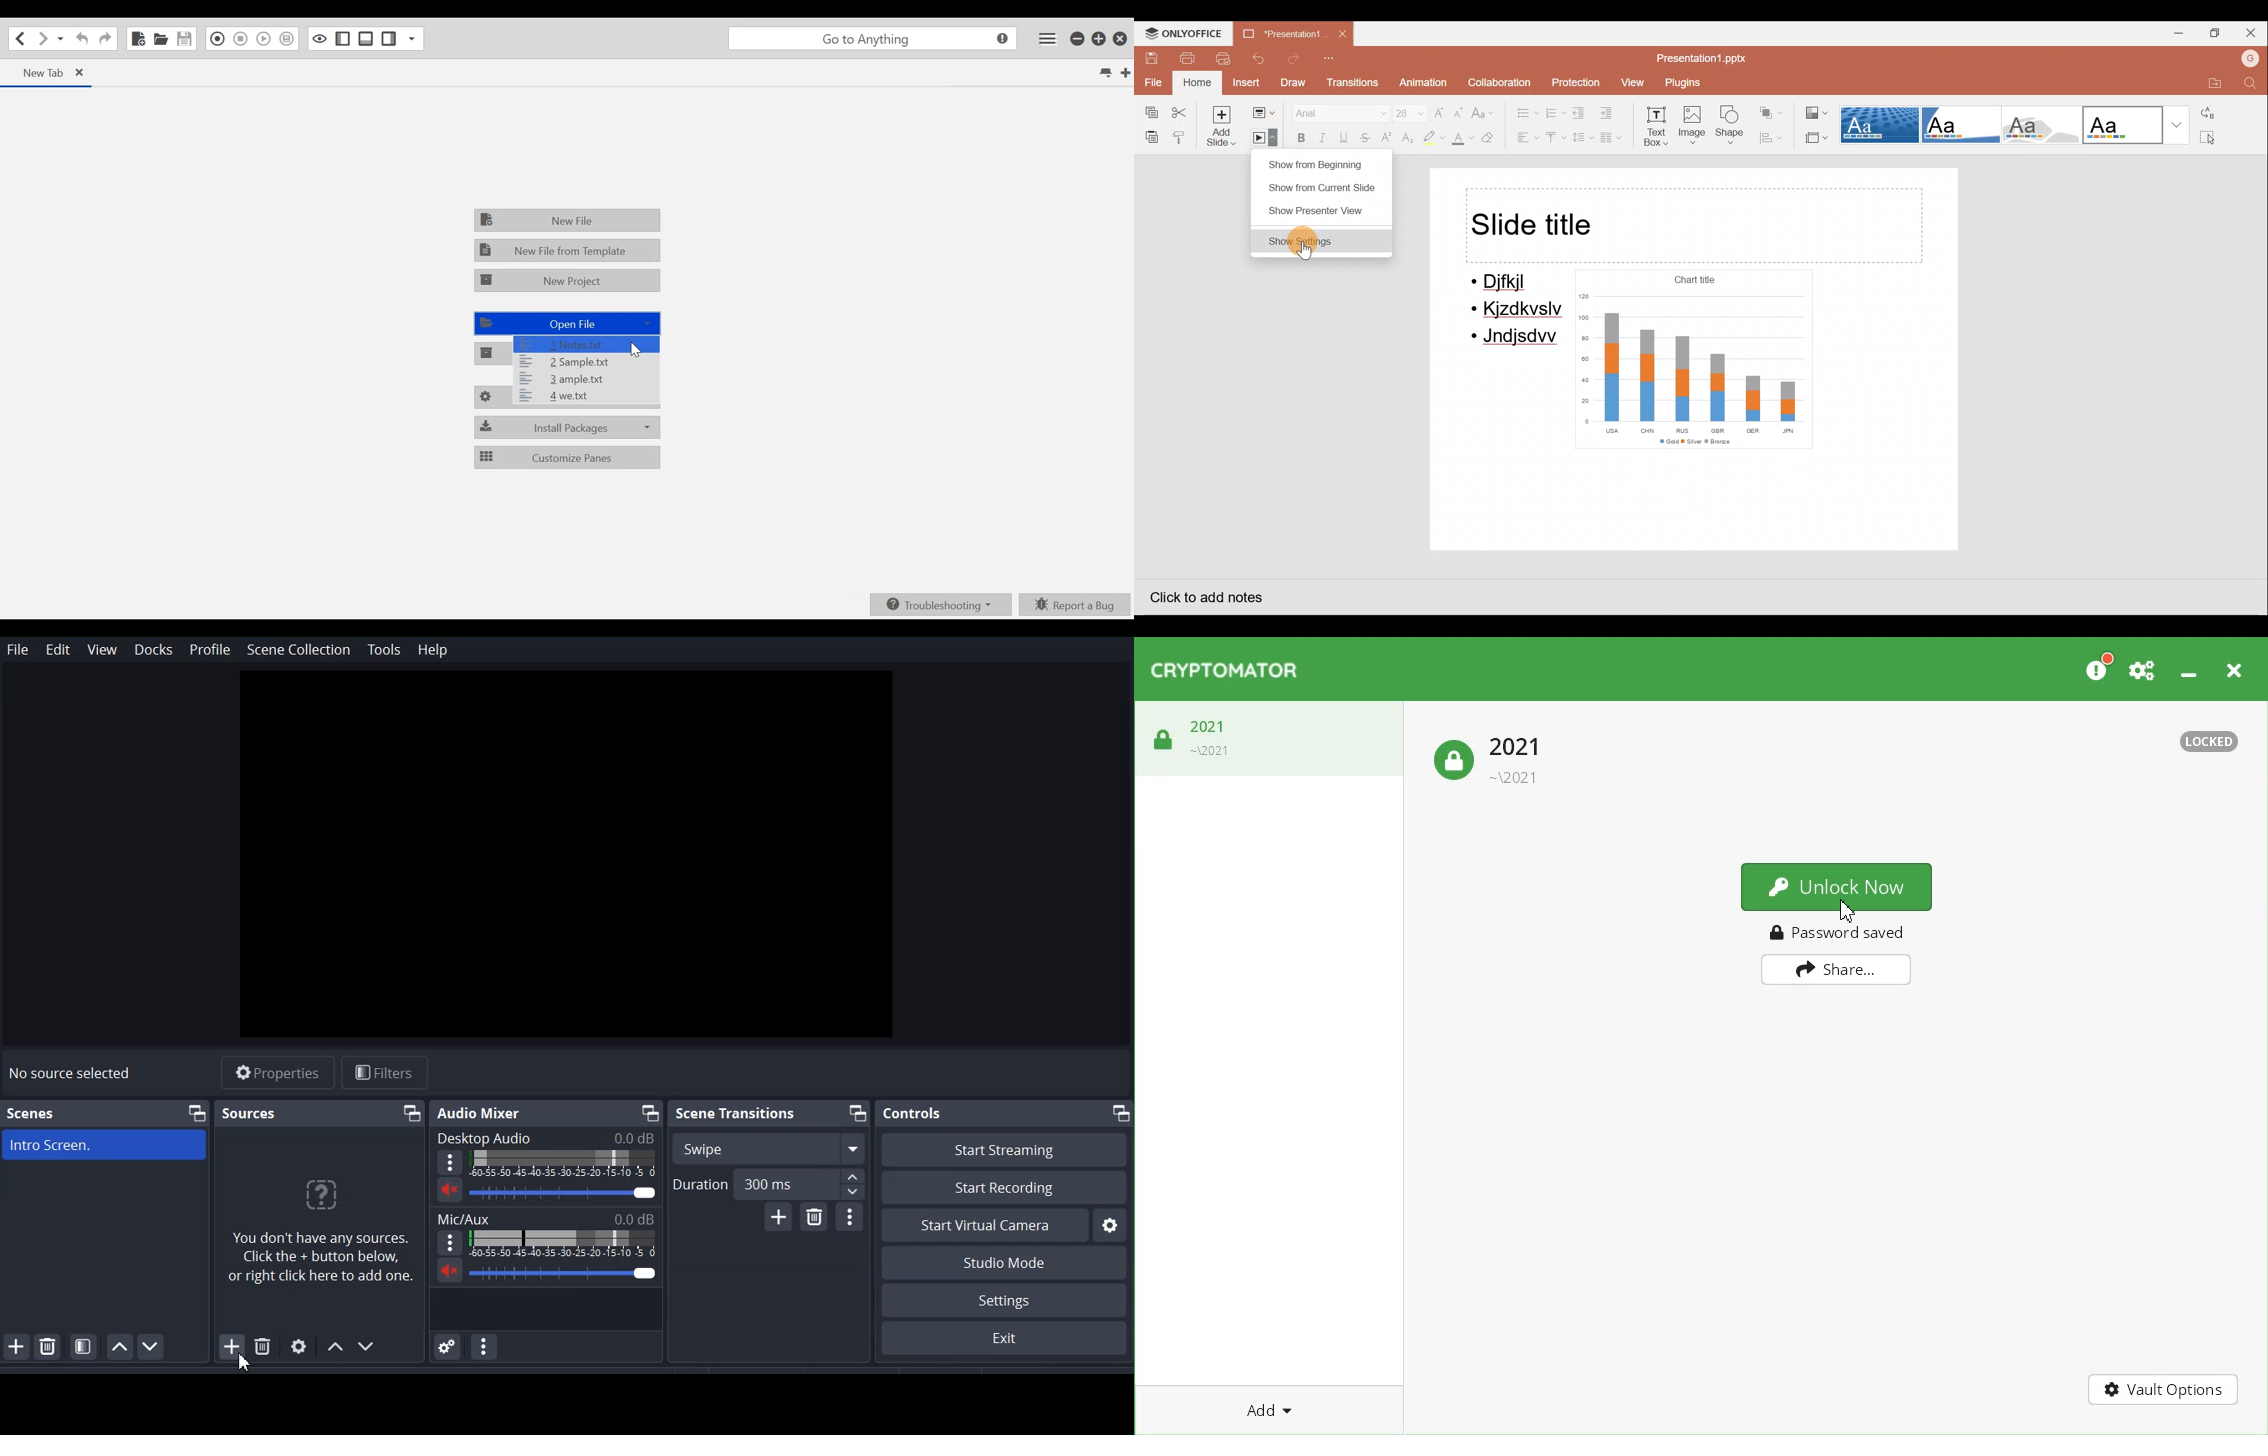  I want to click on Cursor, so click(241, 1364).